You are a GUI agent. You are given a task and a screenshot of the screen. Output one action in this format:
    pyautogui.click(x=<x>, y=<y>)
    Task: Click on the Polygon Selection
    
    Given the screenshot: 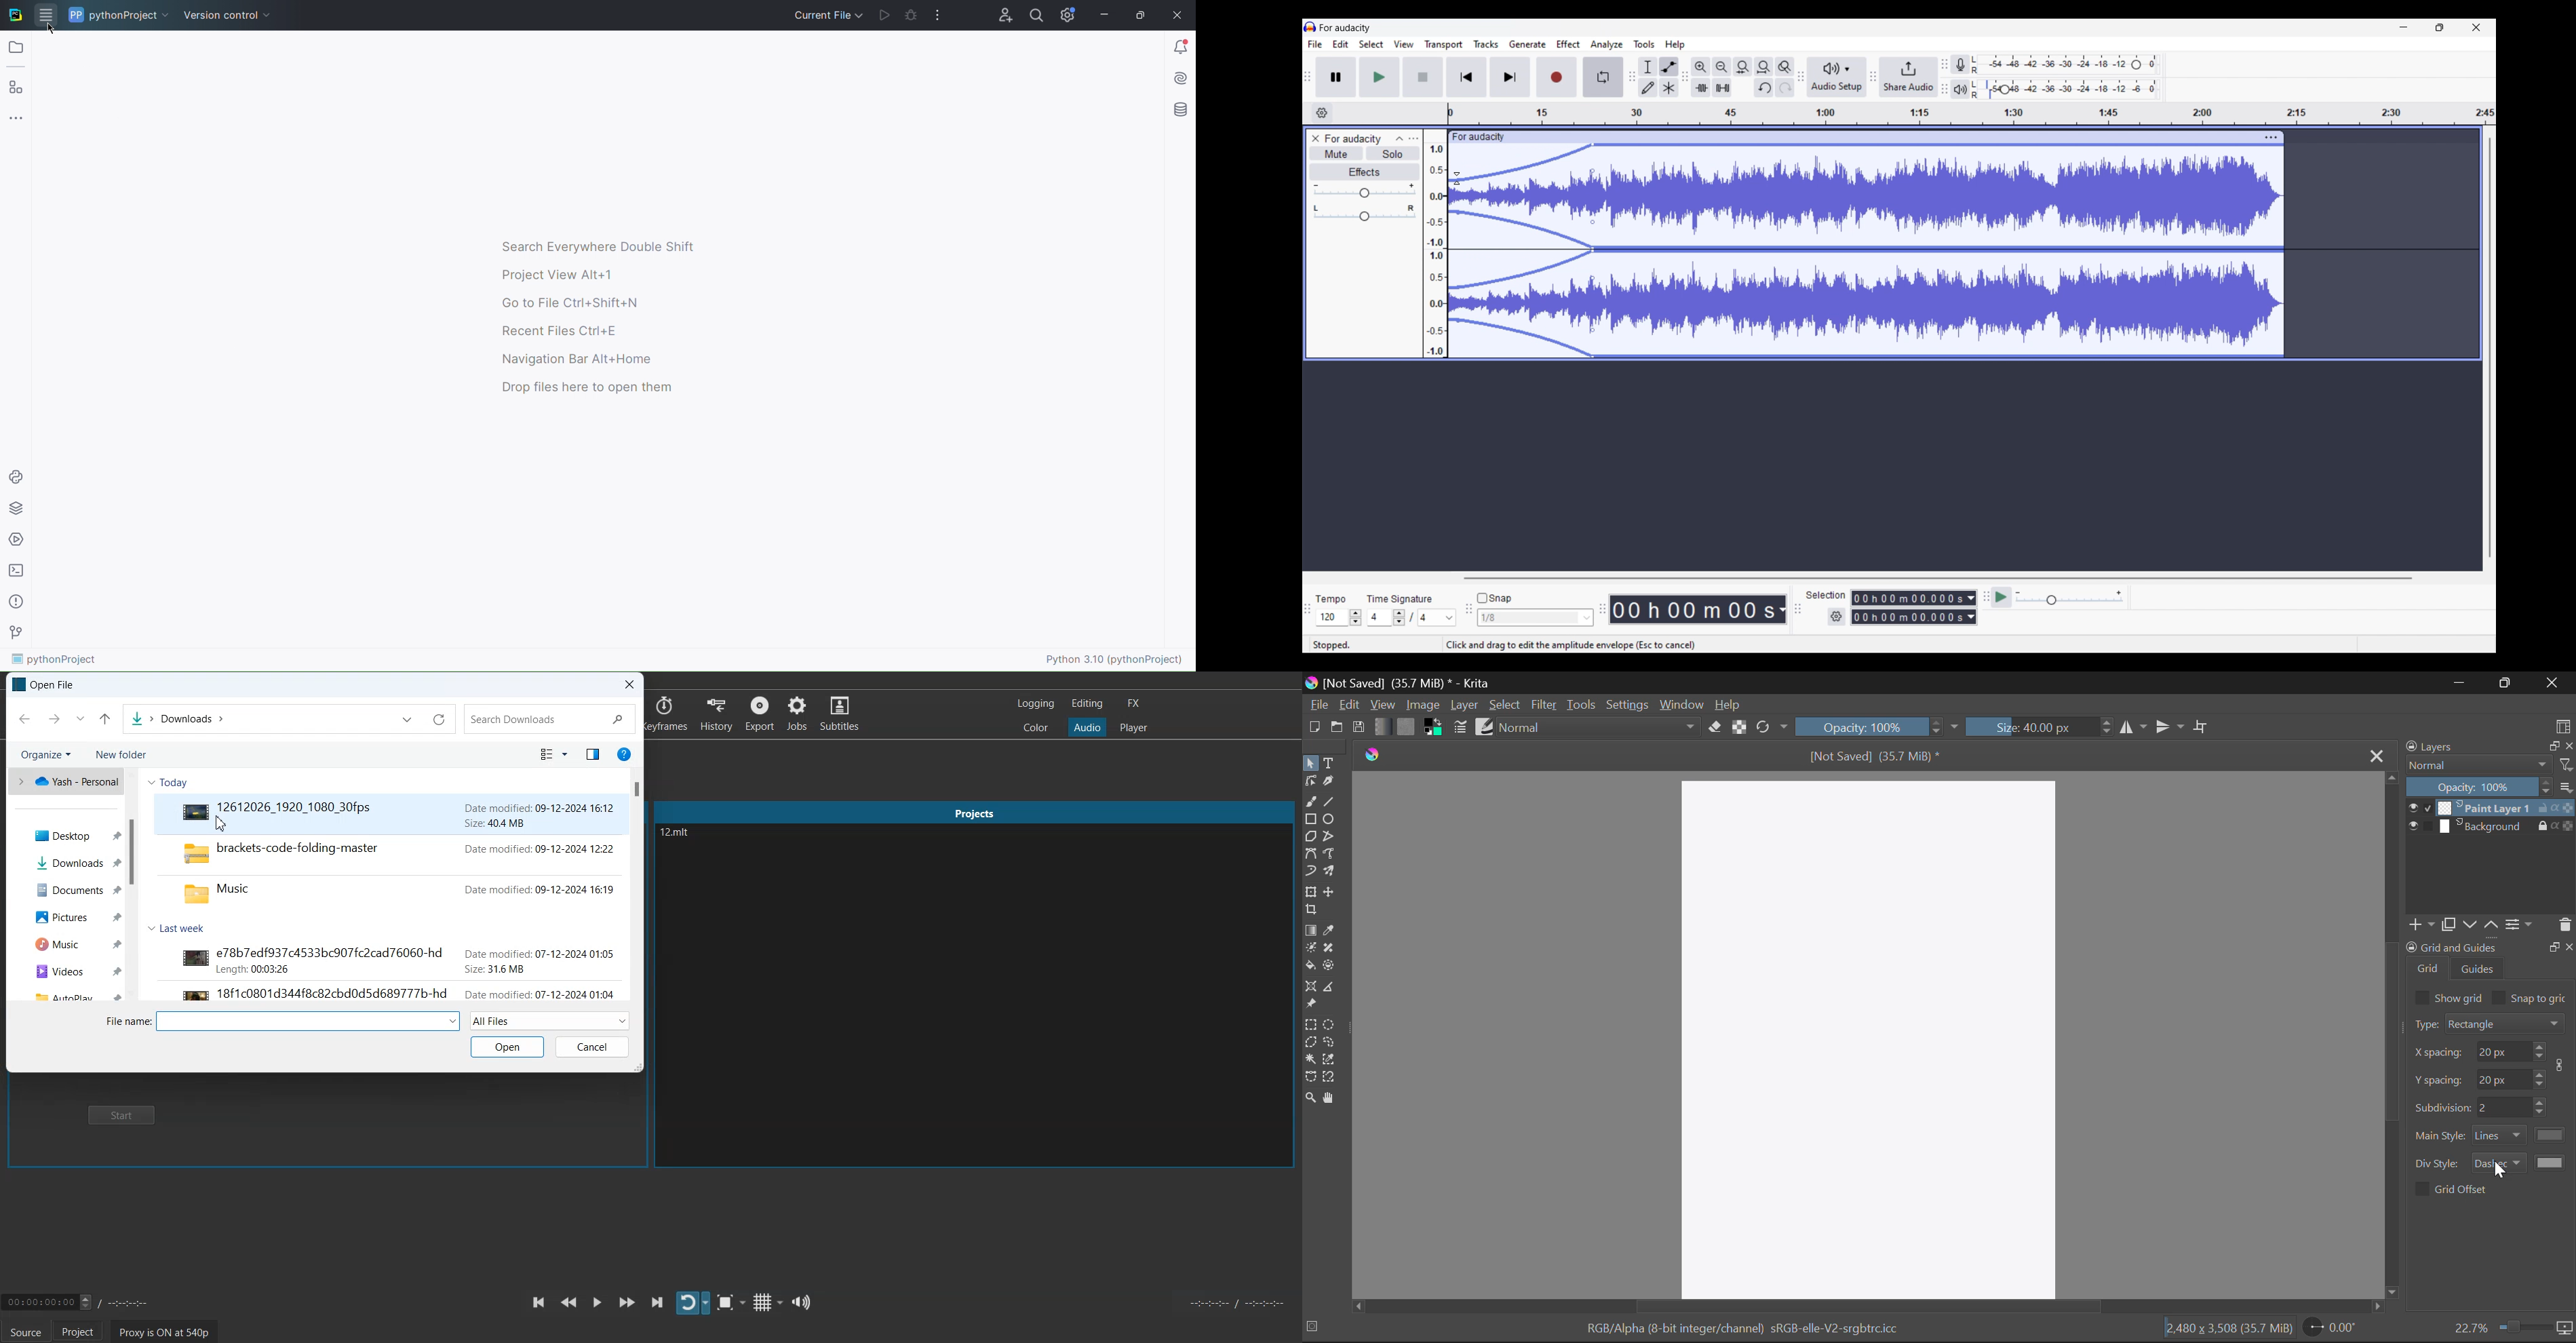 What is the action you would take?
    pyautogui.click(x=1310, y=1044)
    